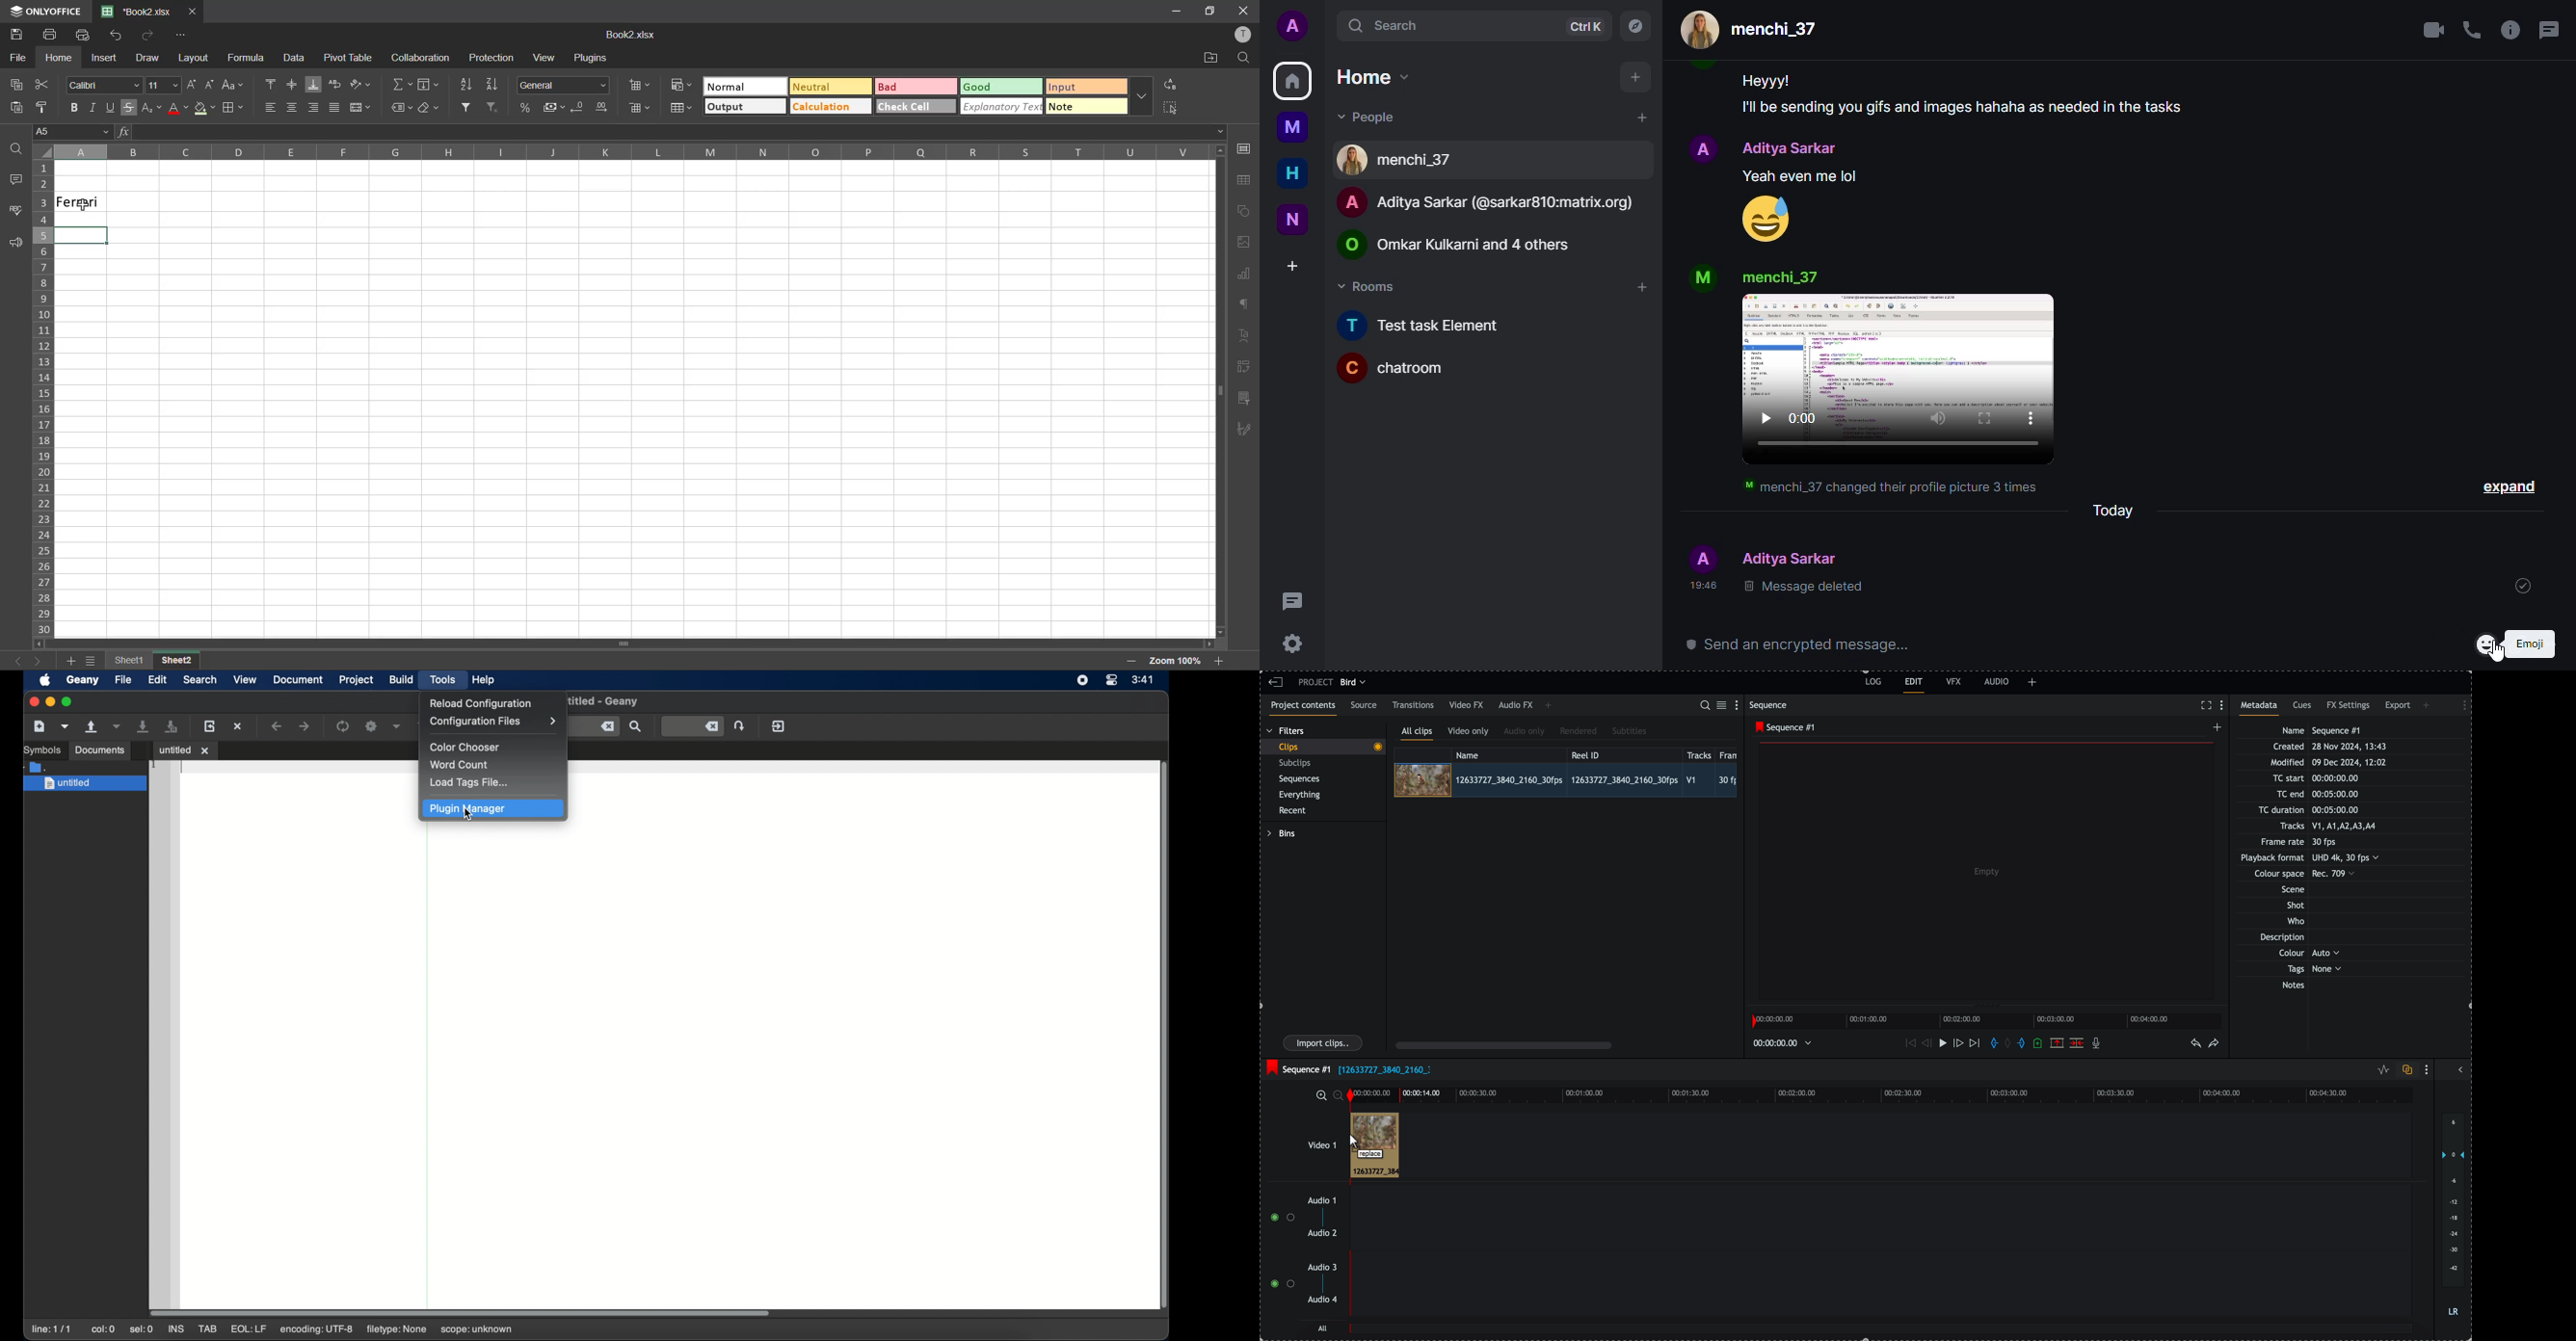  What do you see at coordinates (347, 58) in the screenshot?
I see `pivot table` at bounding box center [347, 58].